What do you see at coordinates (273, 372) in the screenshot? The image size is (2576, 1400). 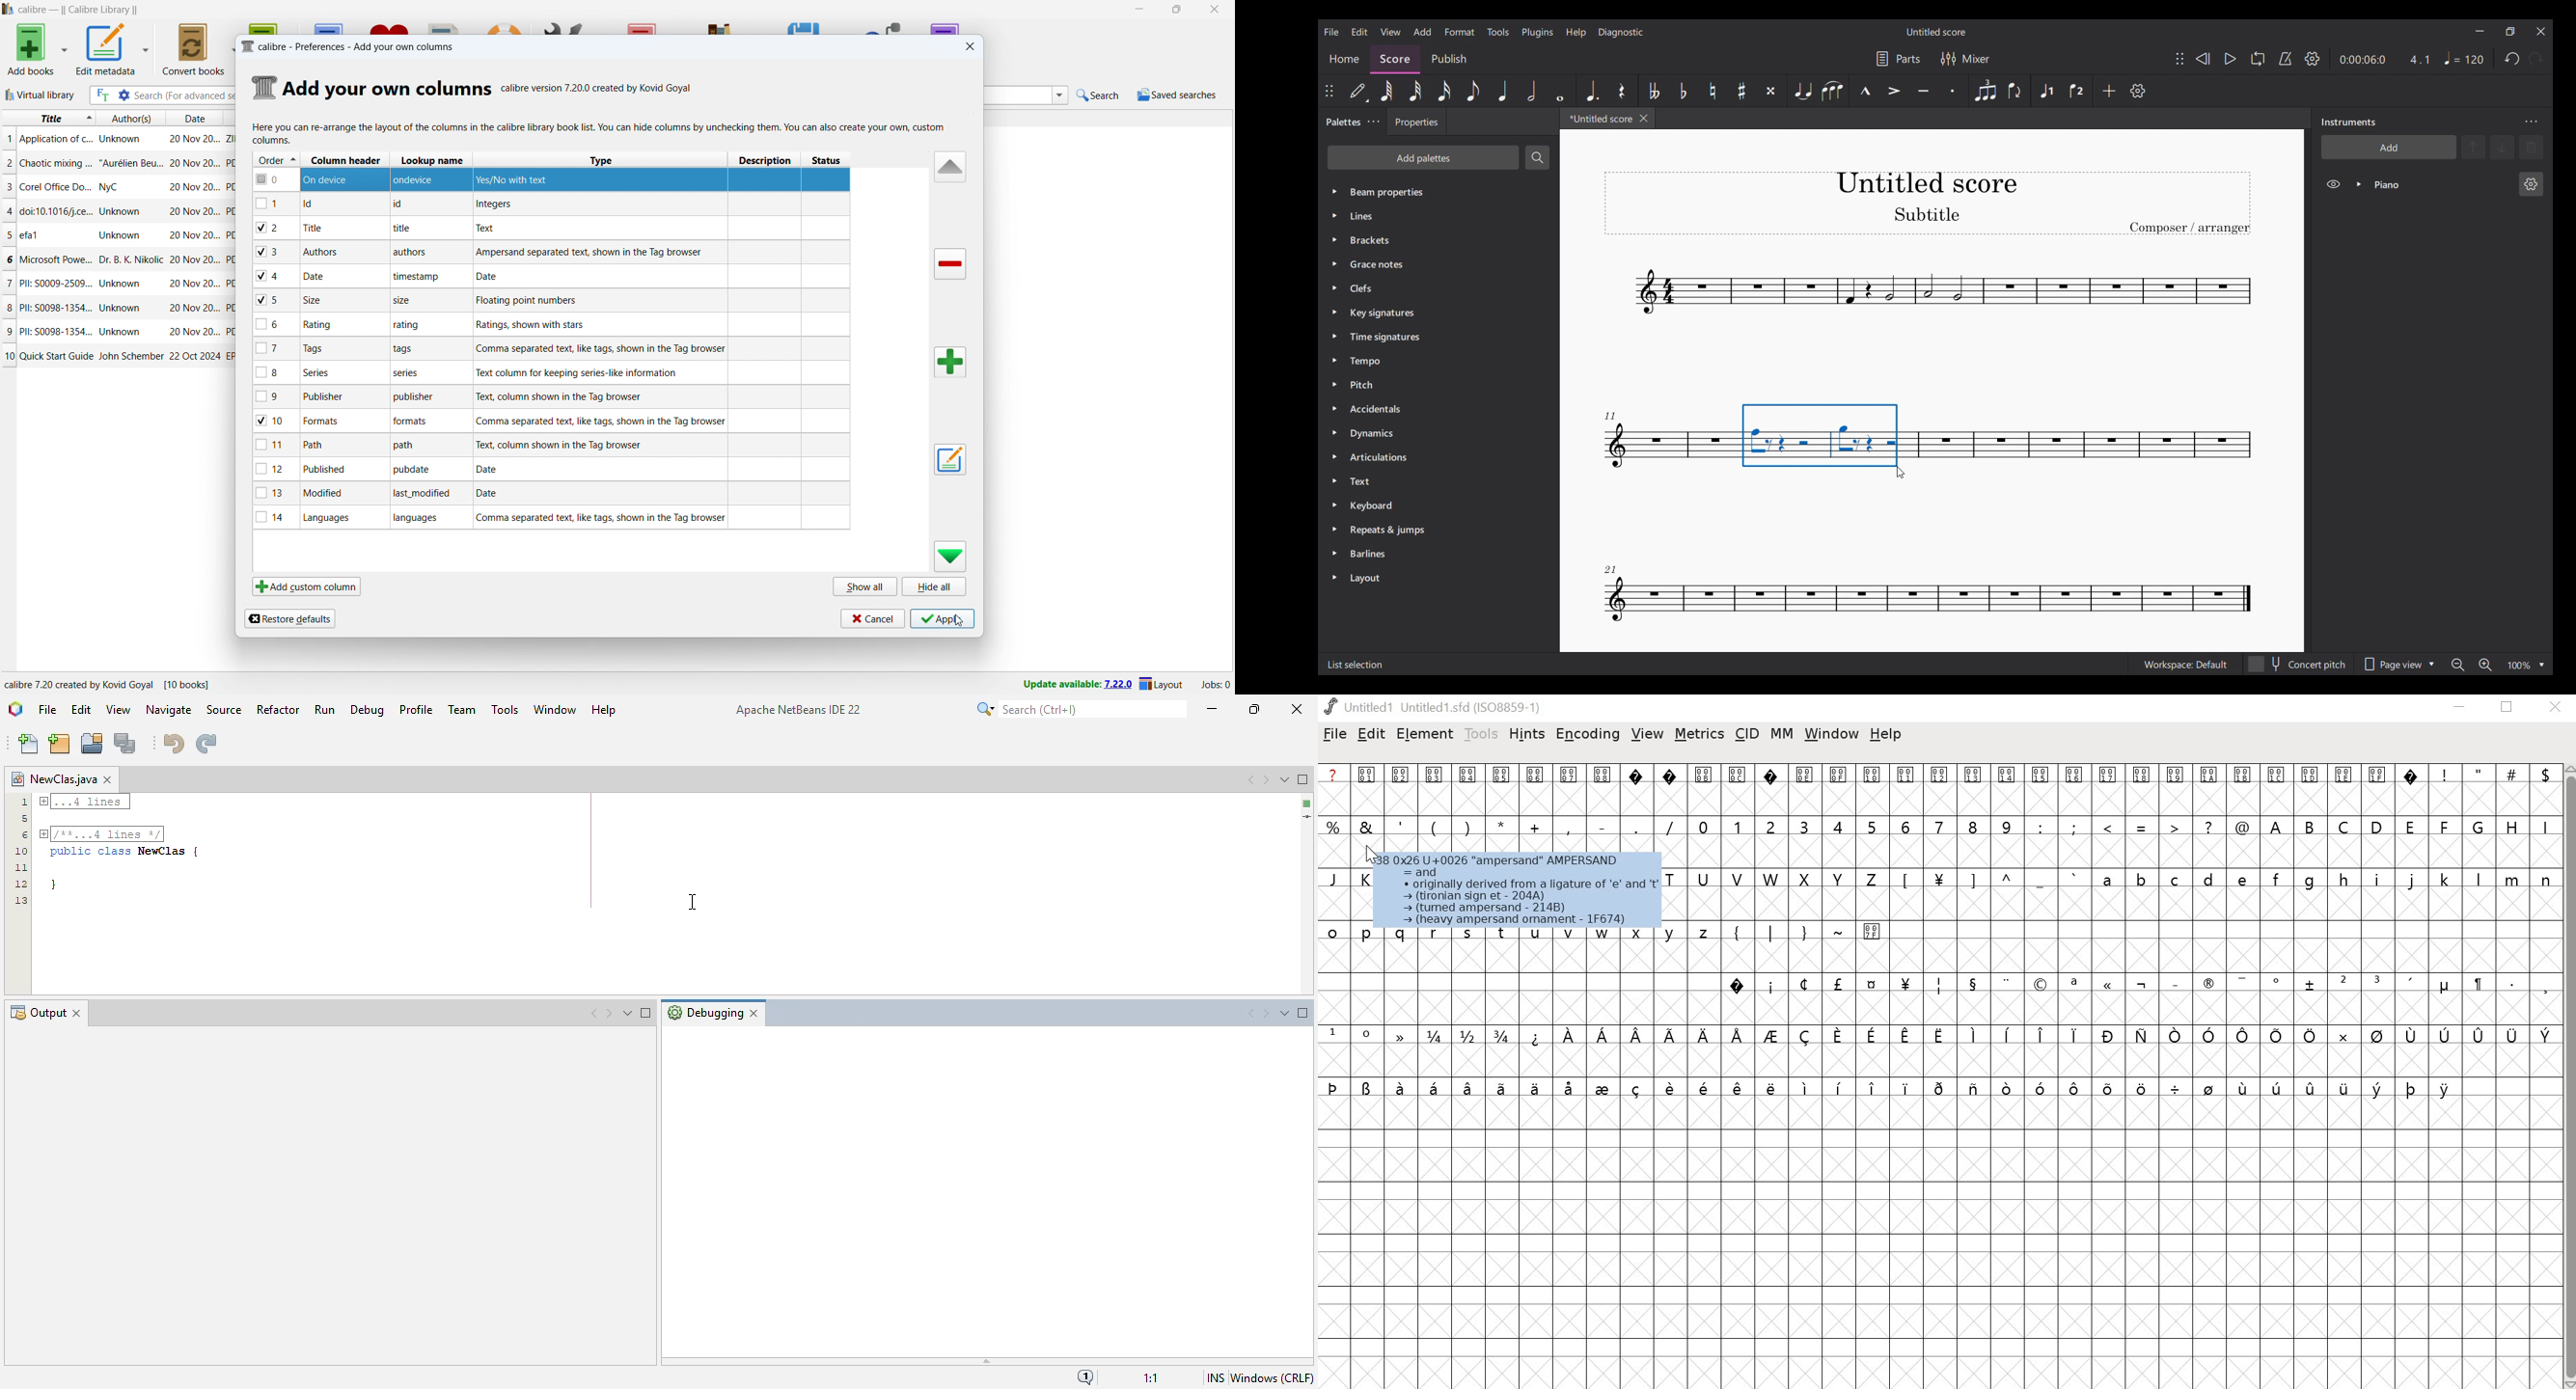 I see `8` at bounding box center [273, 372].